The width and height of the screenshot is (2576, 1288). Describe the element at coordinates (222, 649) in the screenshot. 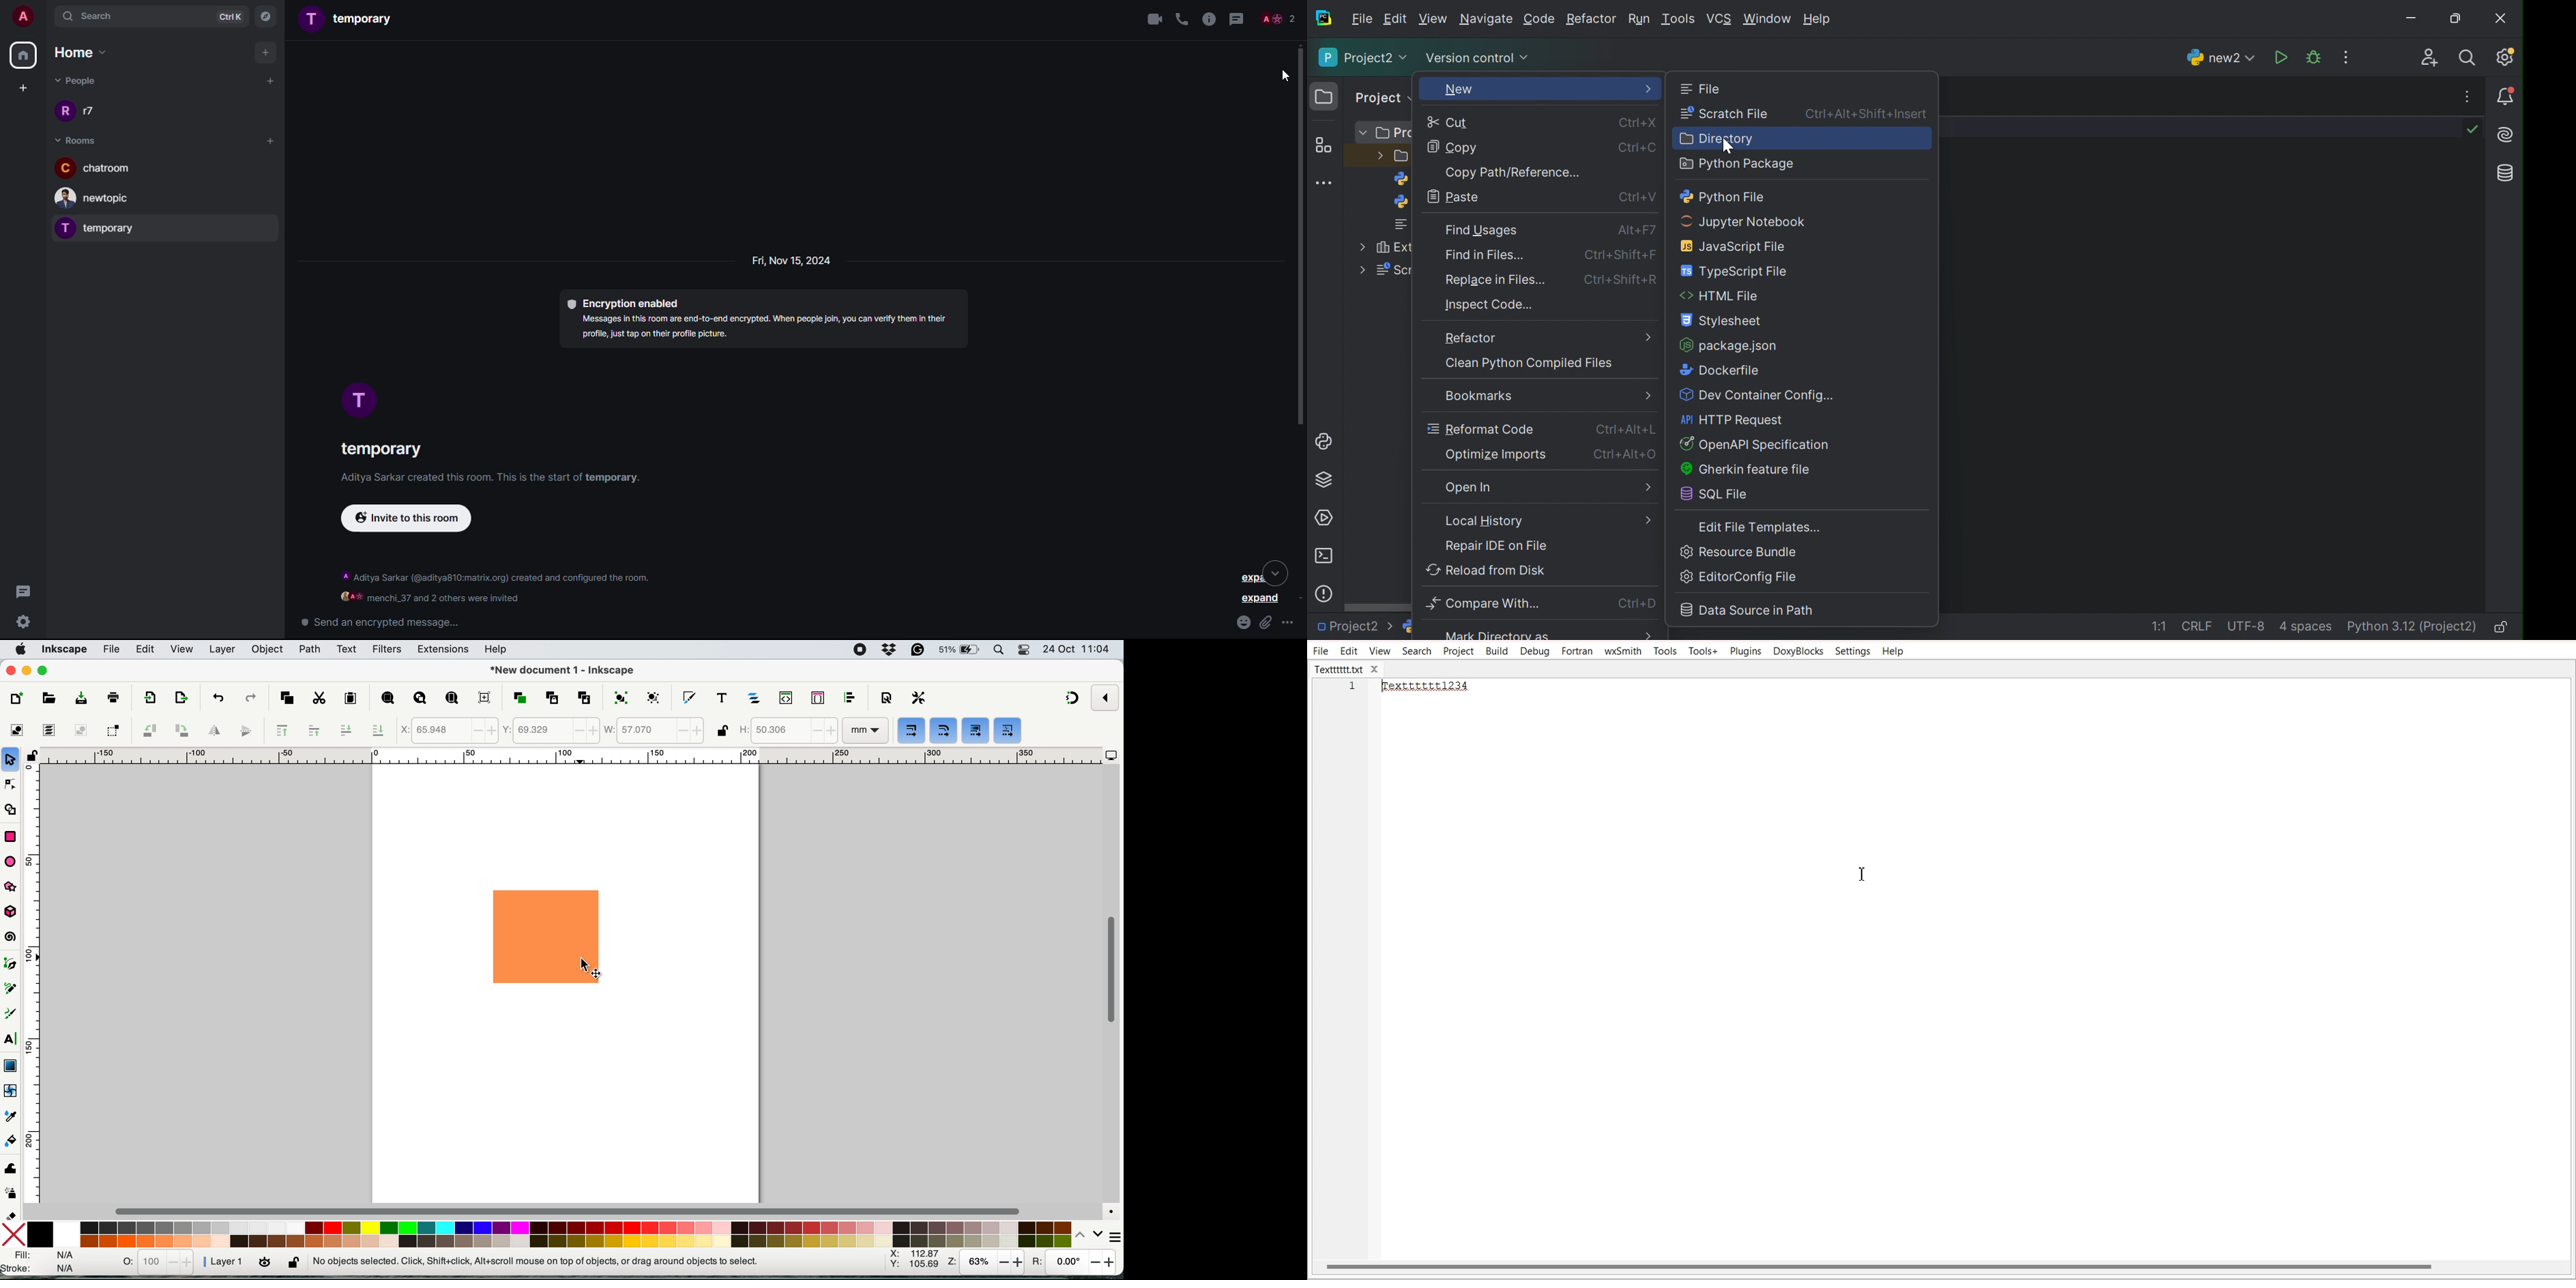

I see `layers` at that location.